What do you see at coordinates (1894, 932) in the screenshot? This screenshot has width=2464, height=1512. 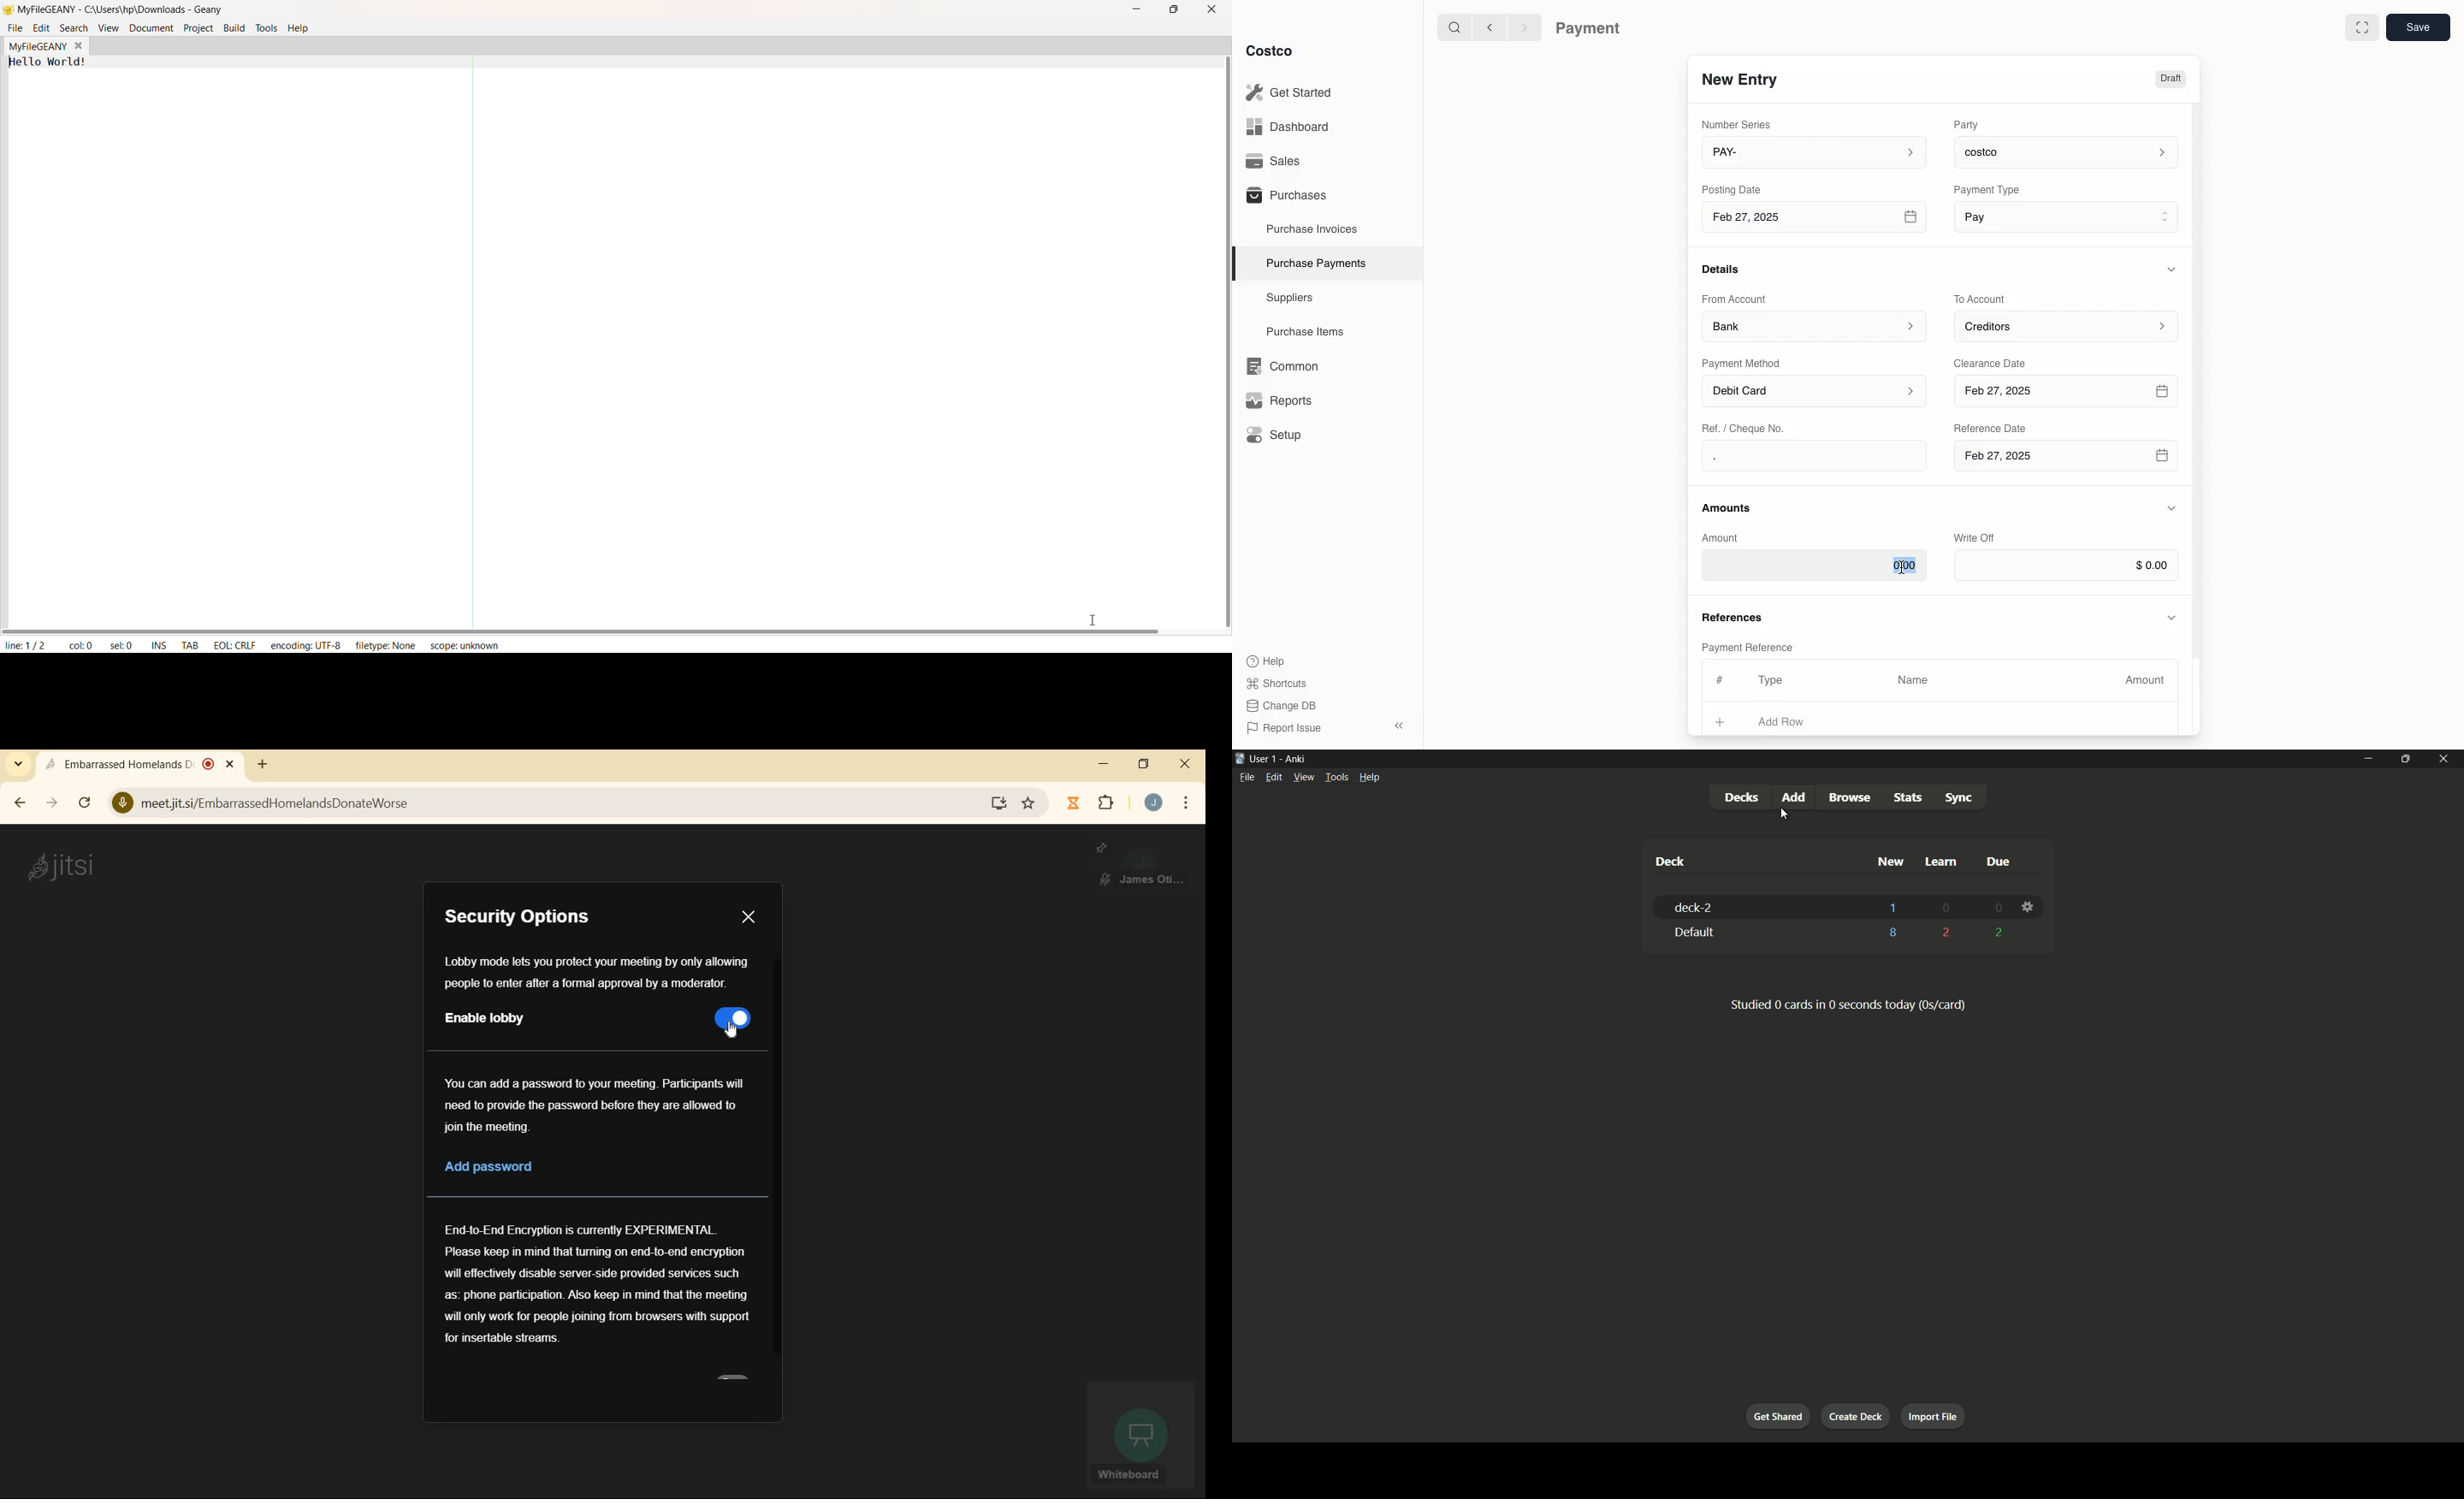 I see `8` at bounding box center [1894, 932].